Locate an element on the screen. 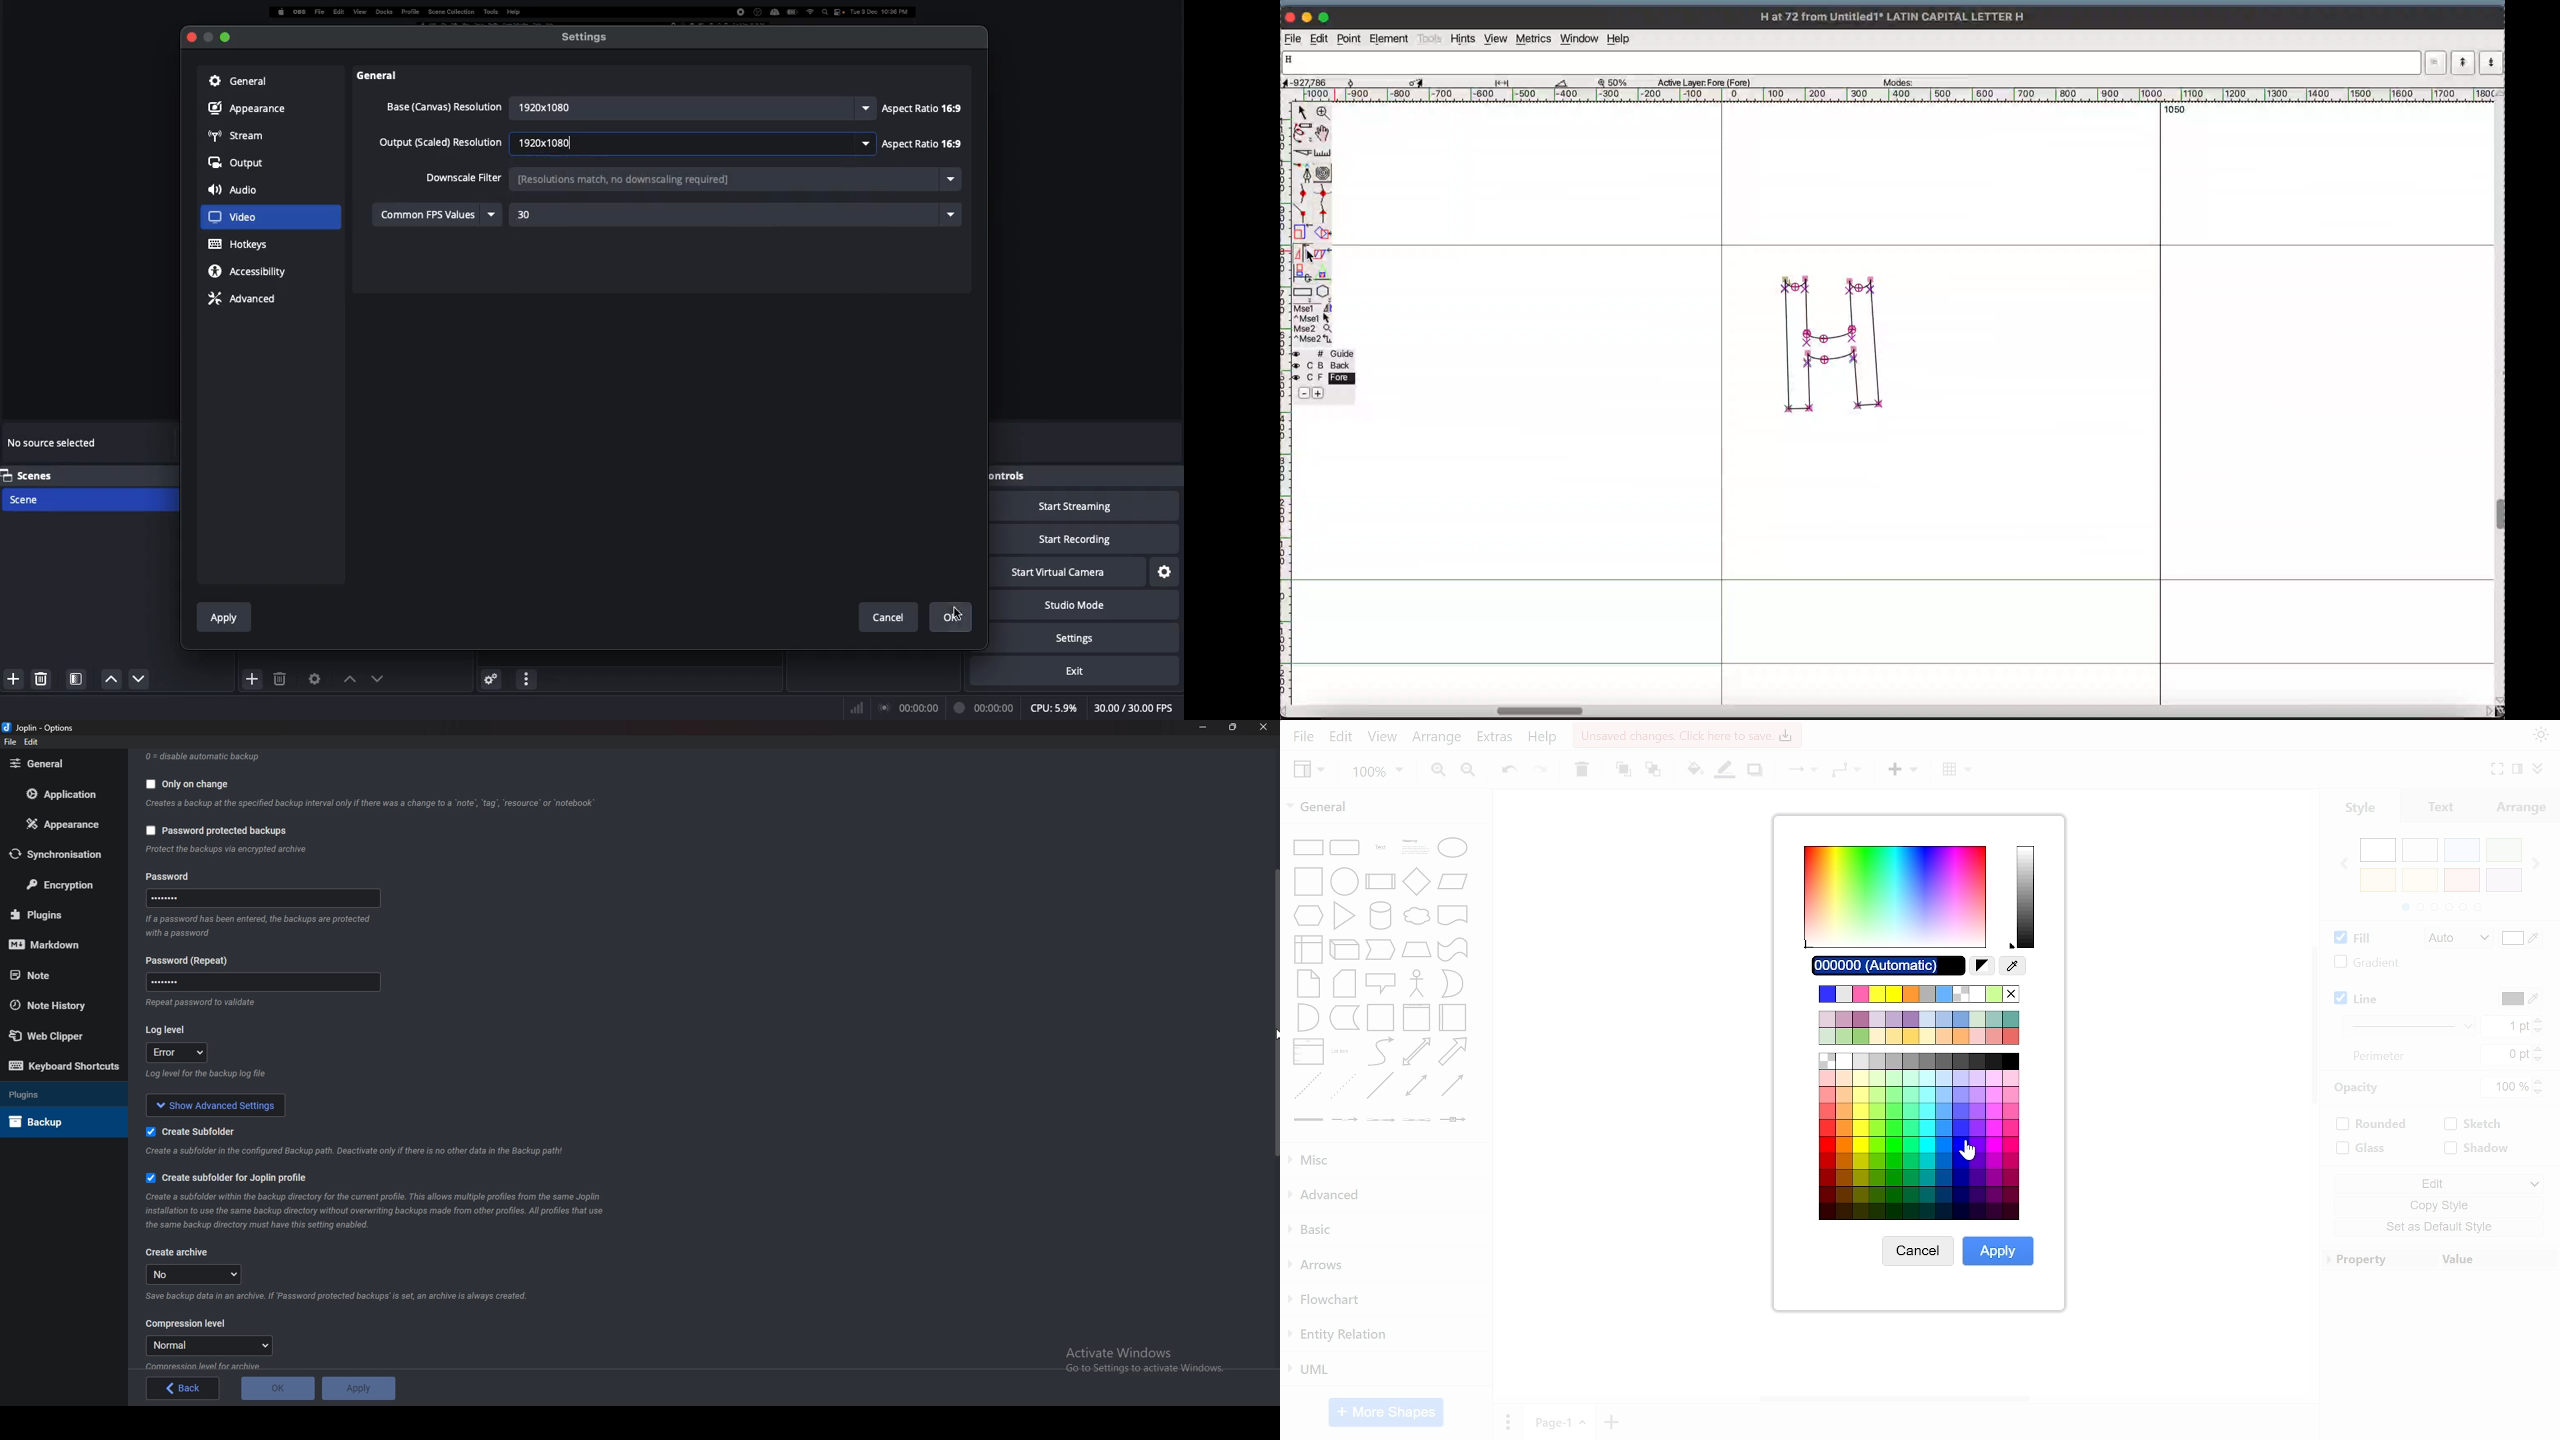 The image size is (2576, 1456). Opacity is located at coordinates (2360, 1088).